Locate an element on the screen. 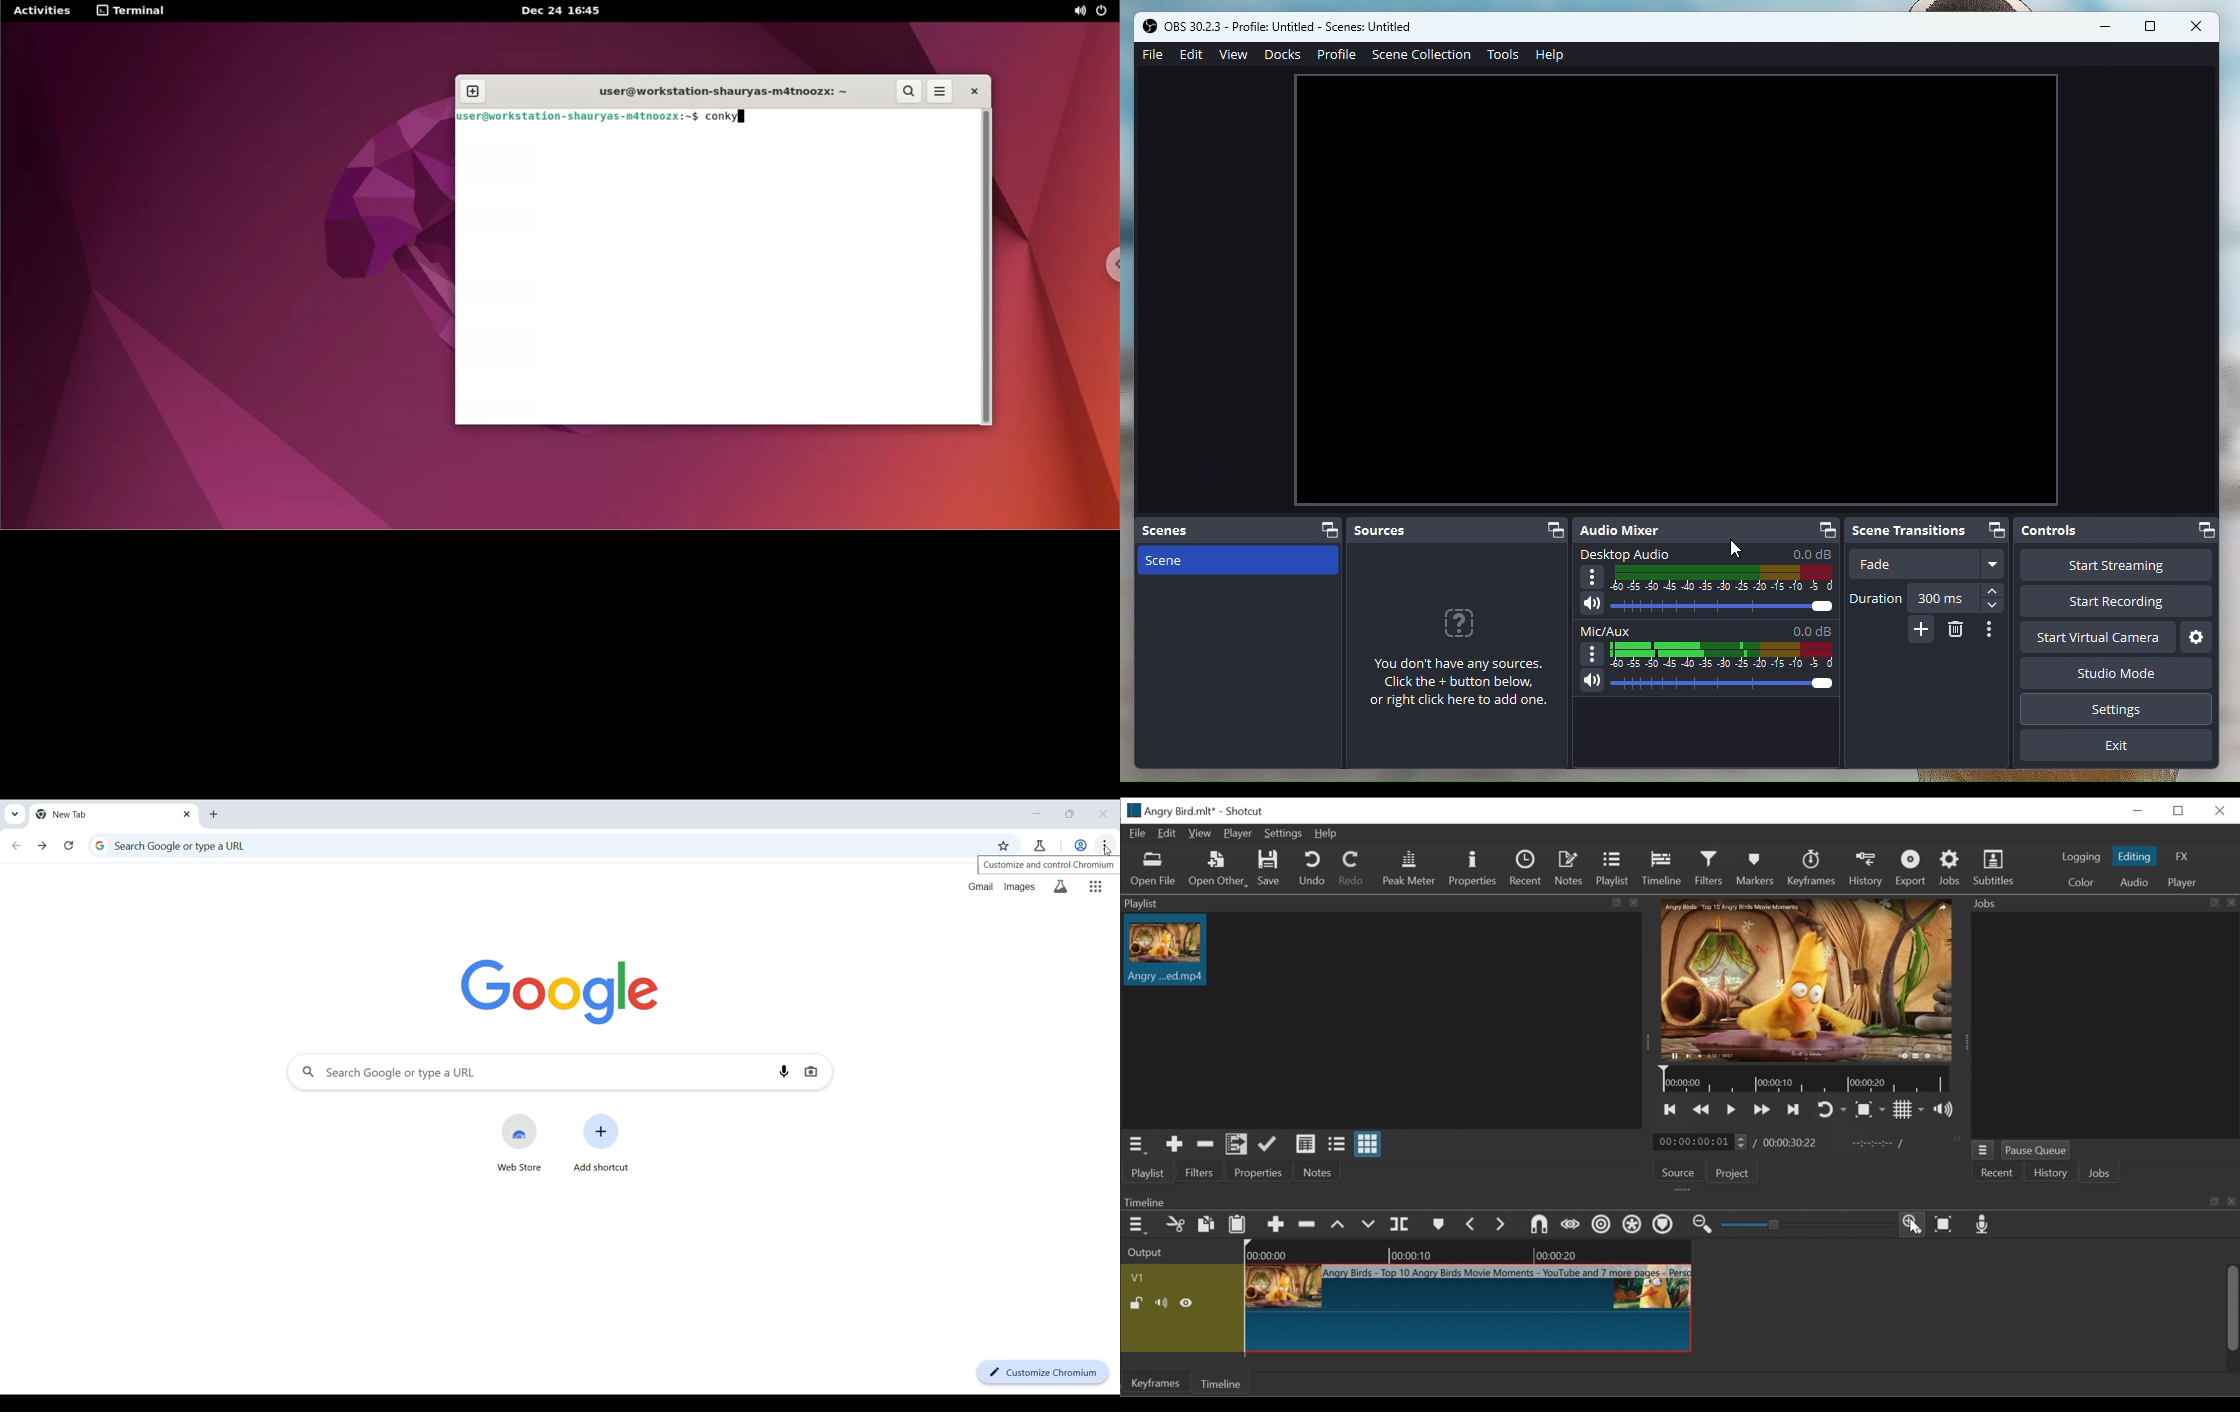 This screenshot has height=1428, width=2240. Search Google or enter web link is located at coordinates (531, 1072).